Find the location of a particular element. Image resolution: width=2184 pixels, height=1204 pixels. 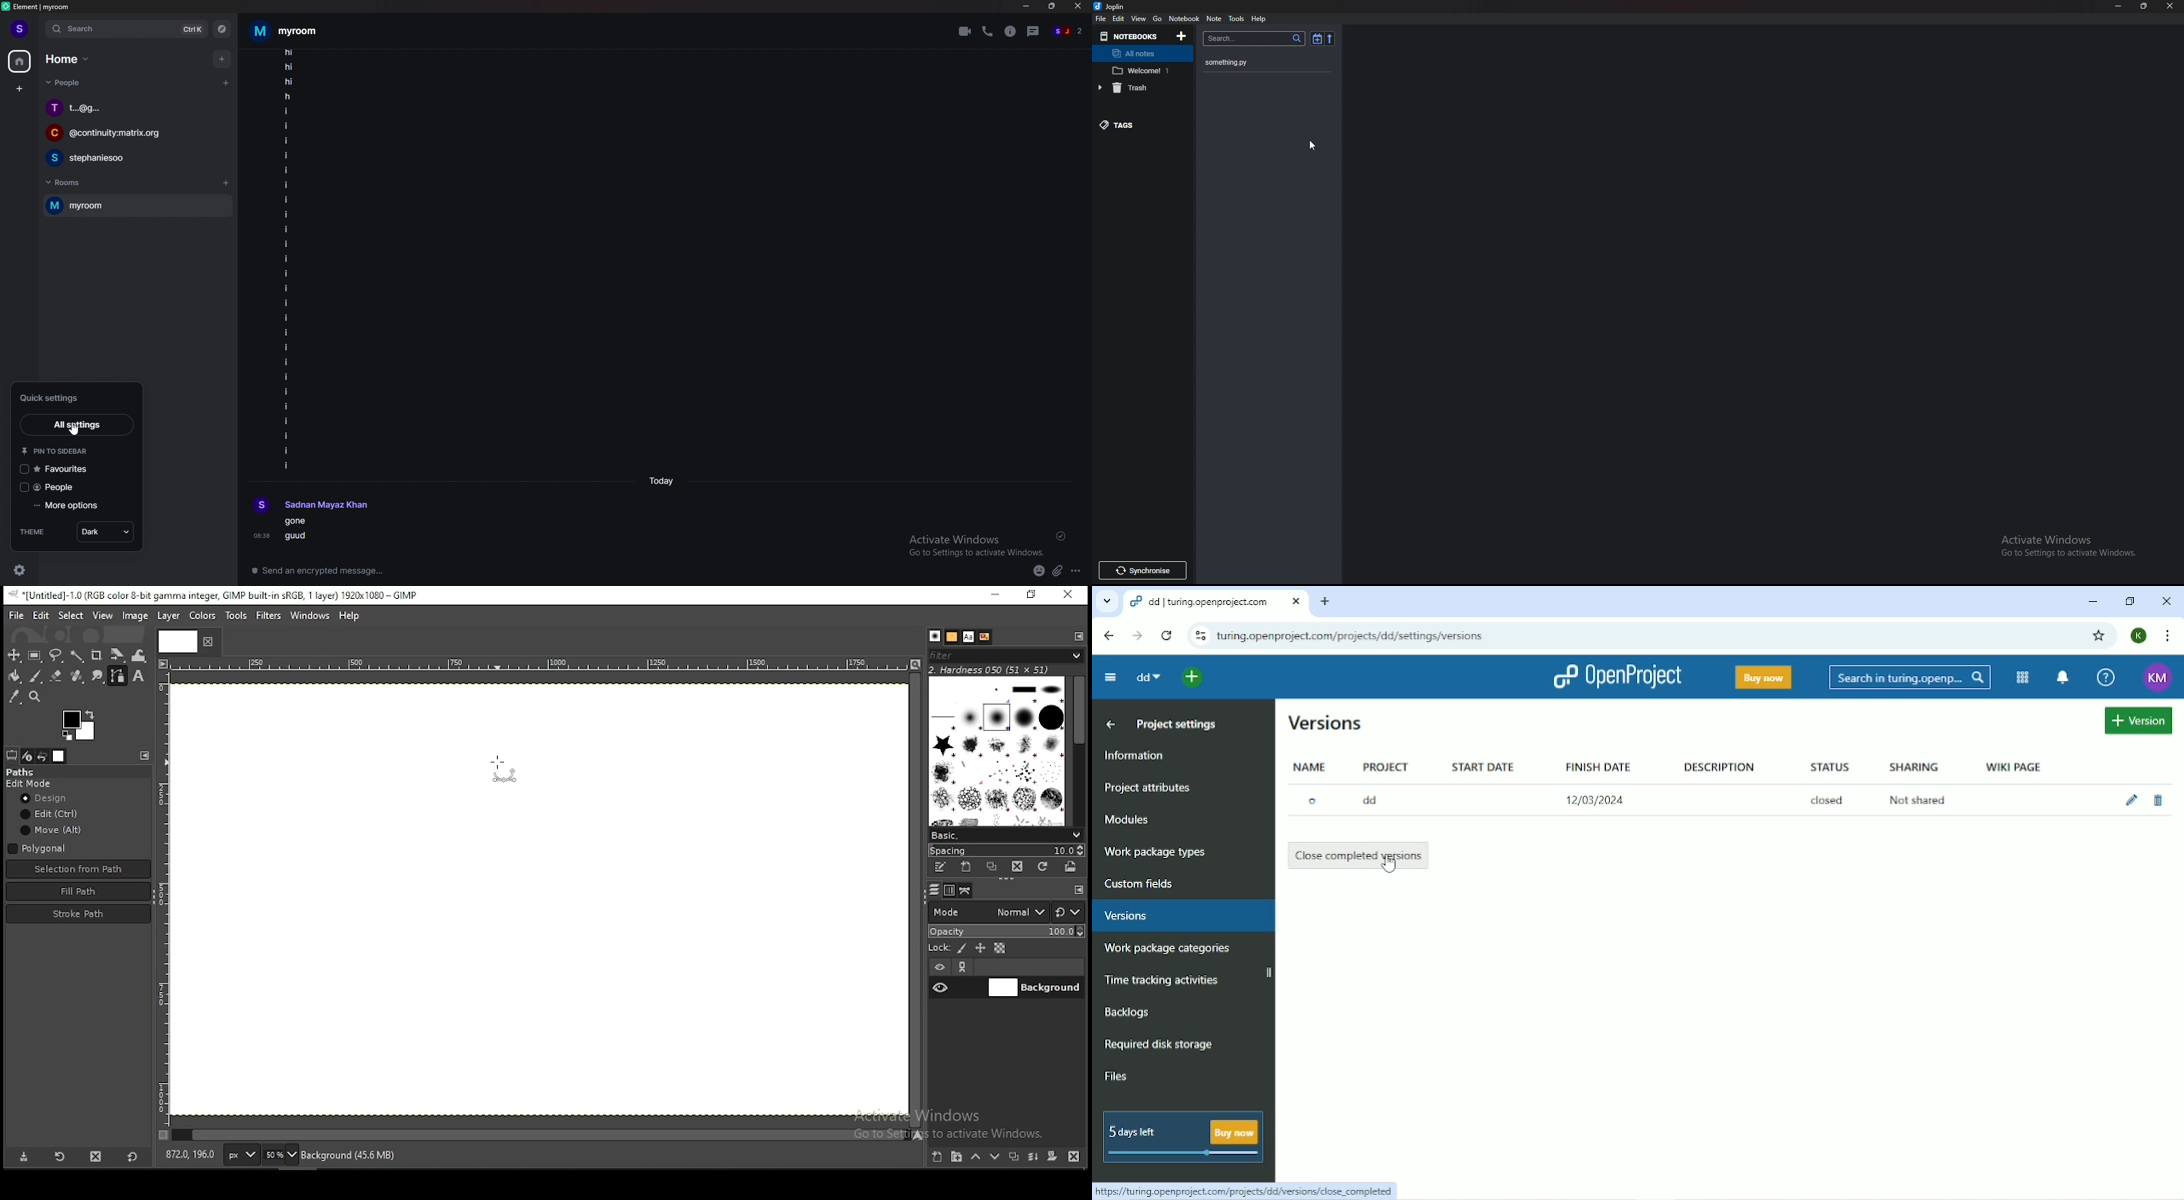

Account is located at coordinates (2141, 635).